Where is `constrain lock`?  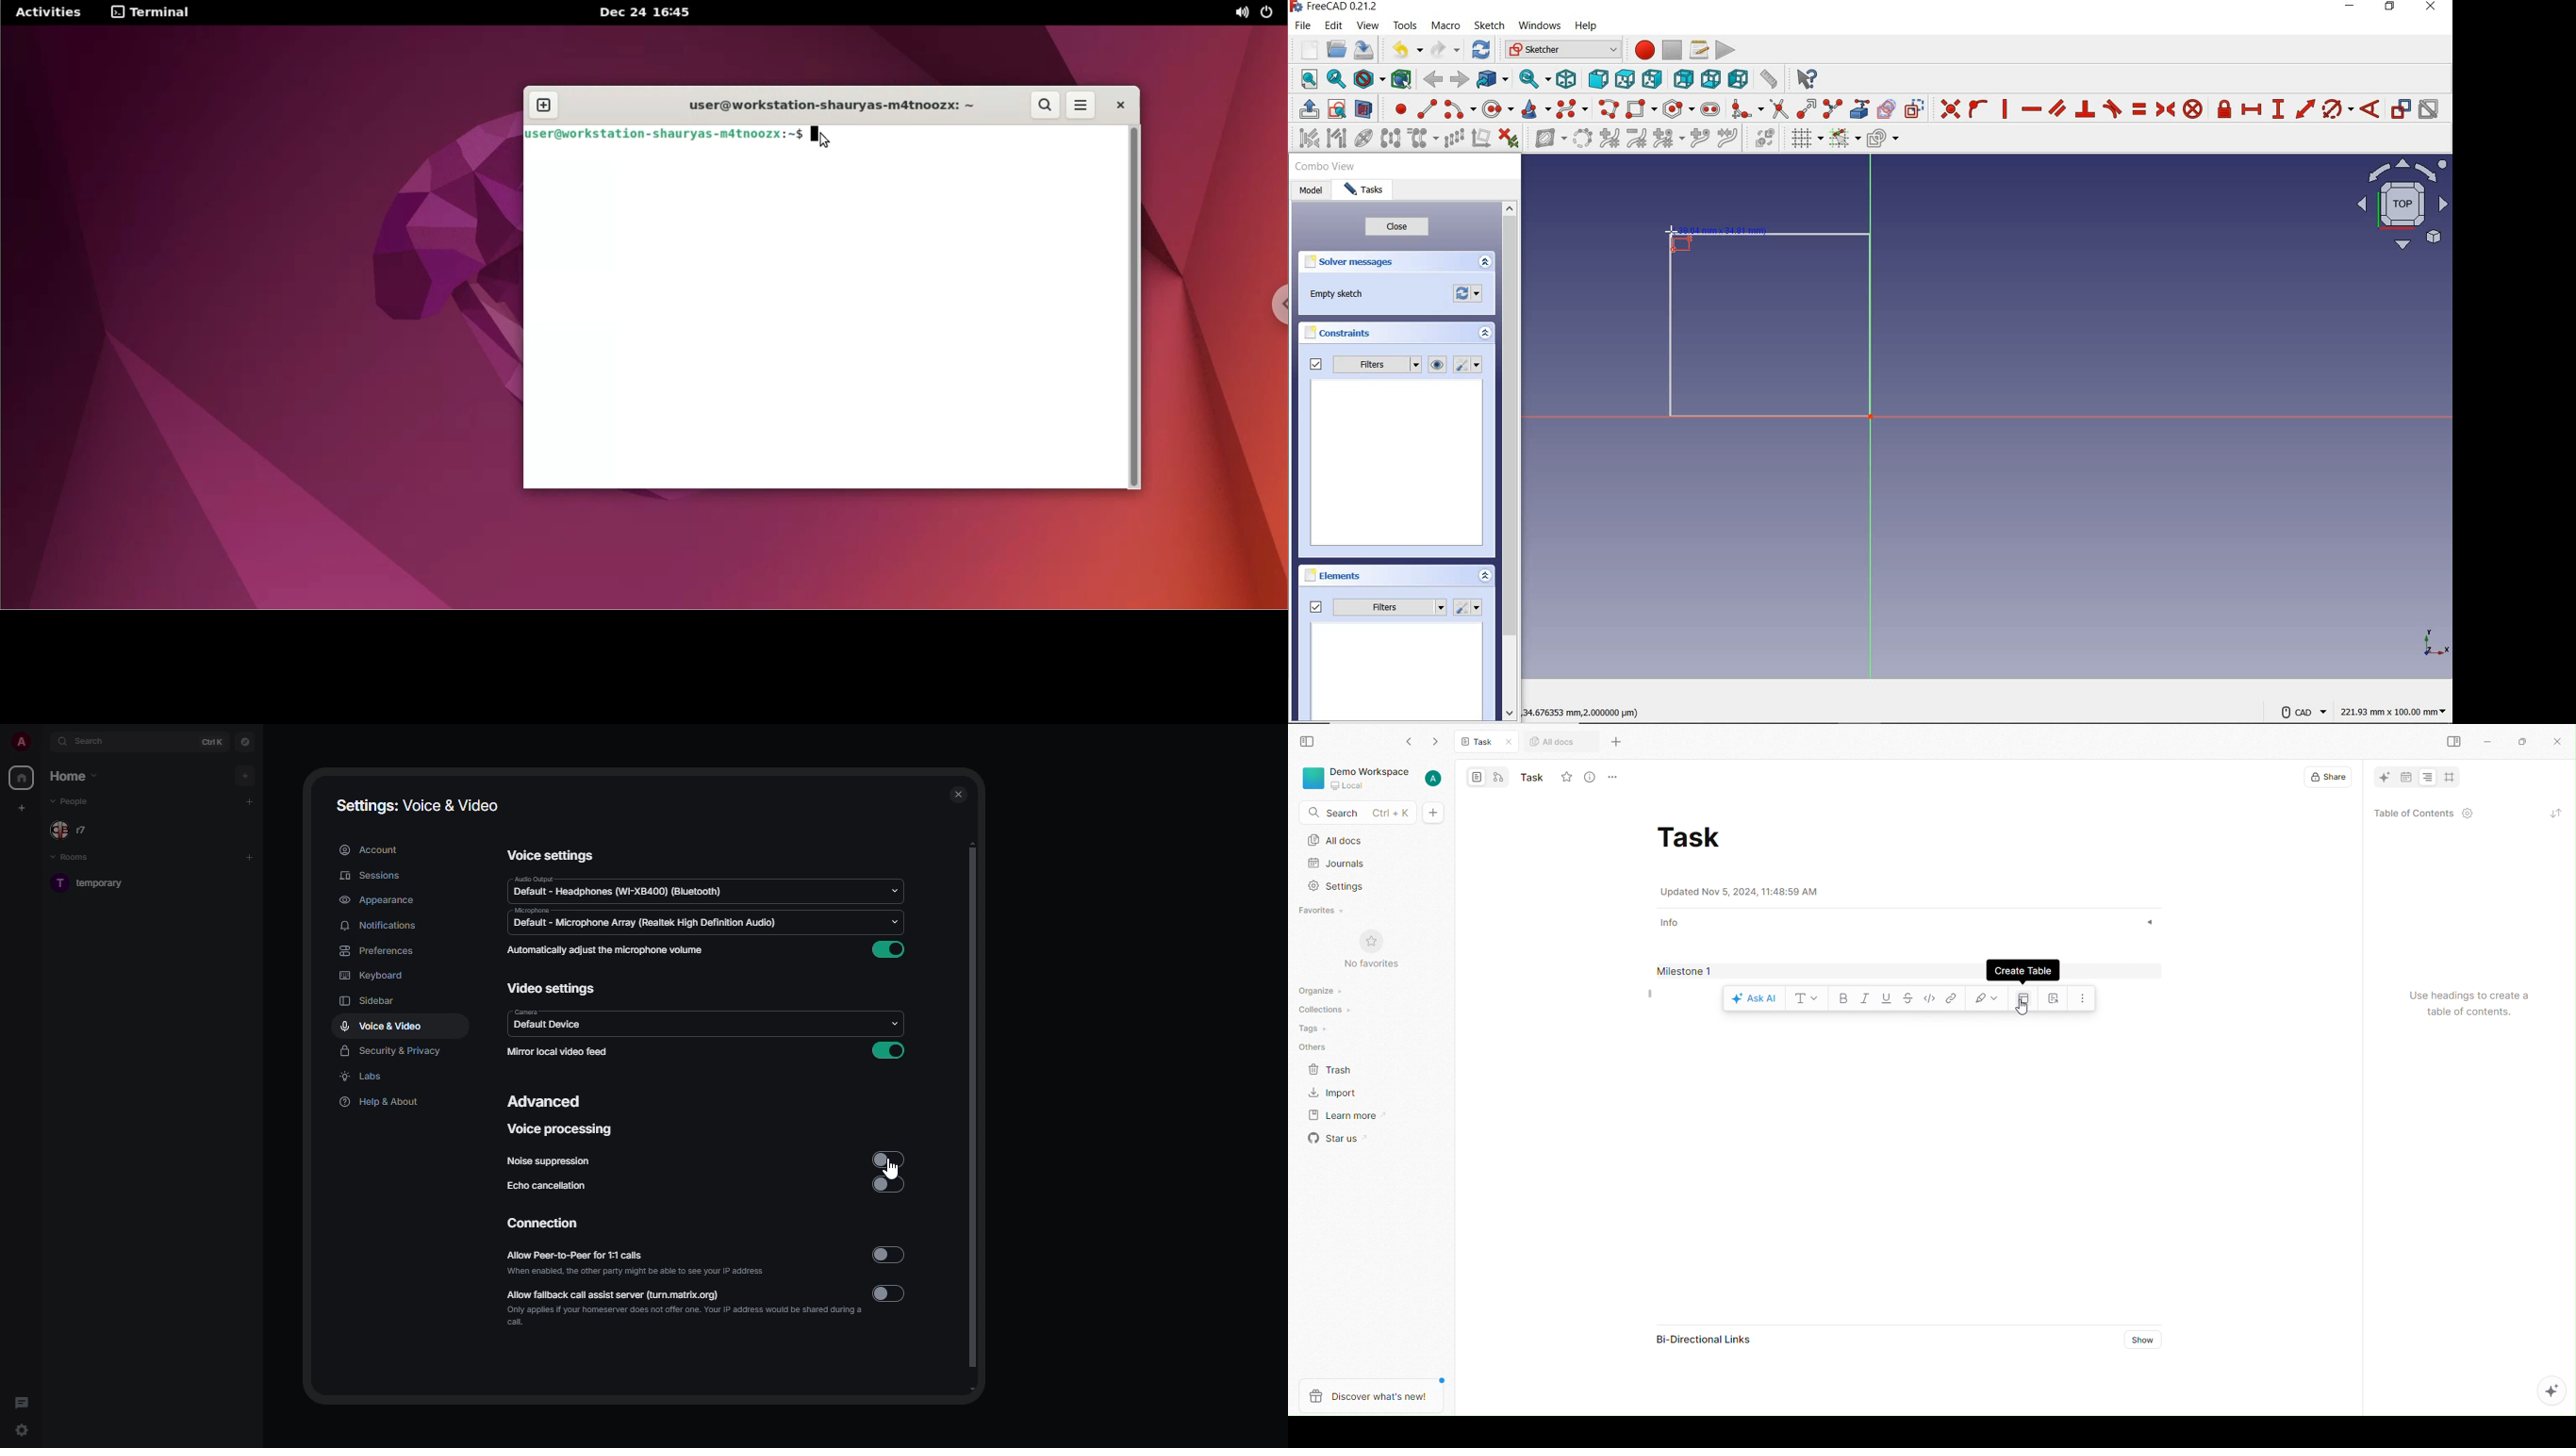 constrain lock is located at coordinates (2225, 109).